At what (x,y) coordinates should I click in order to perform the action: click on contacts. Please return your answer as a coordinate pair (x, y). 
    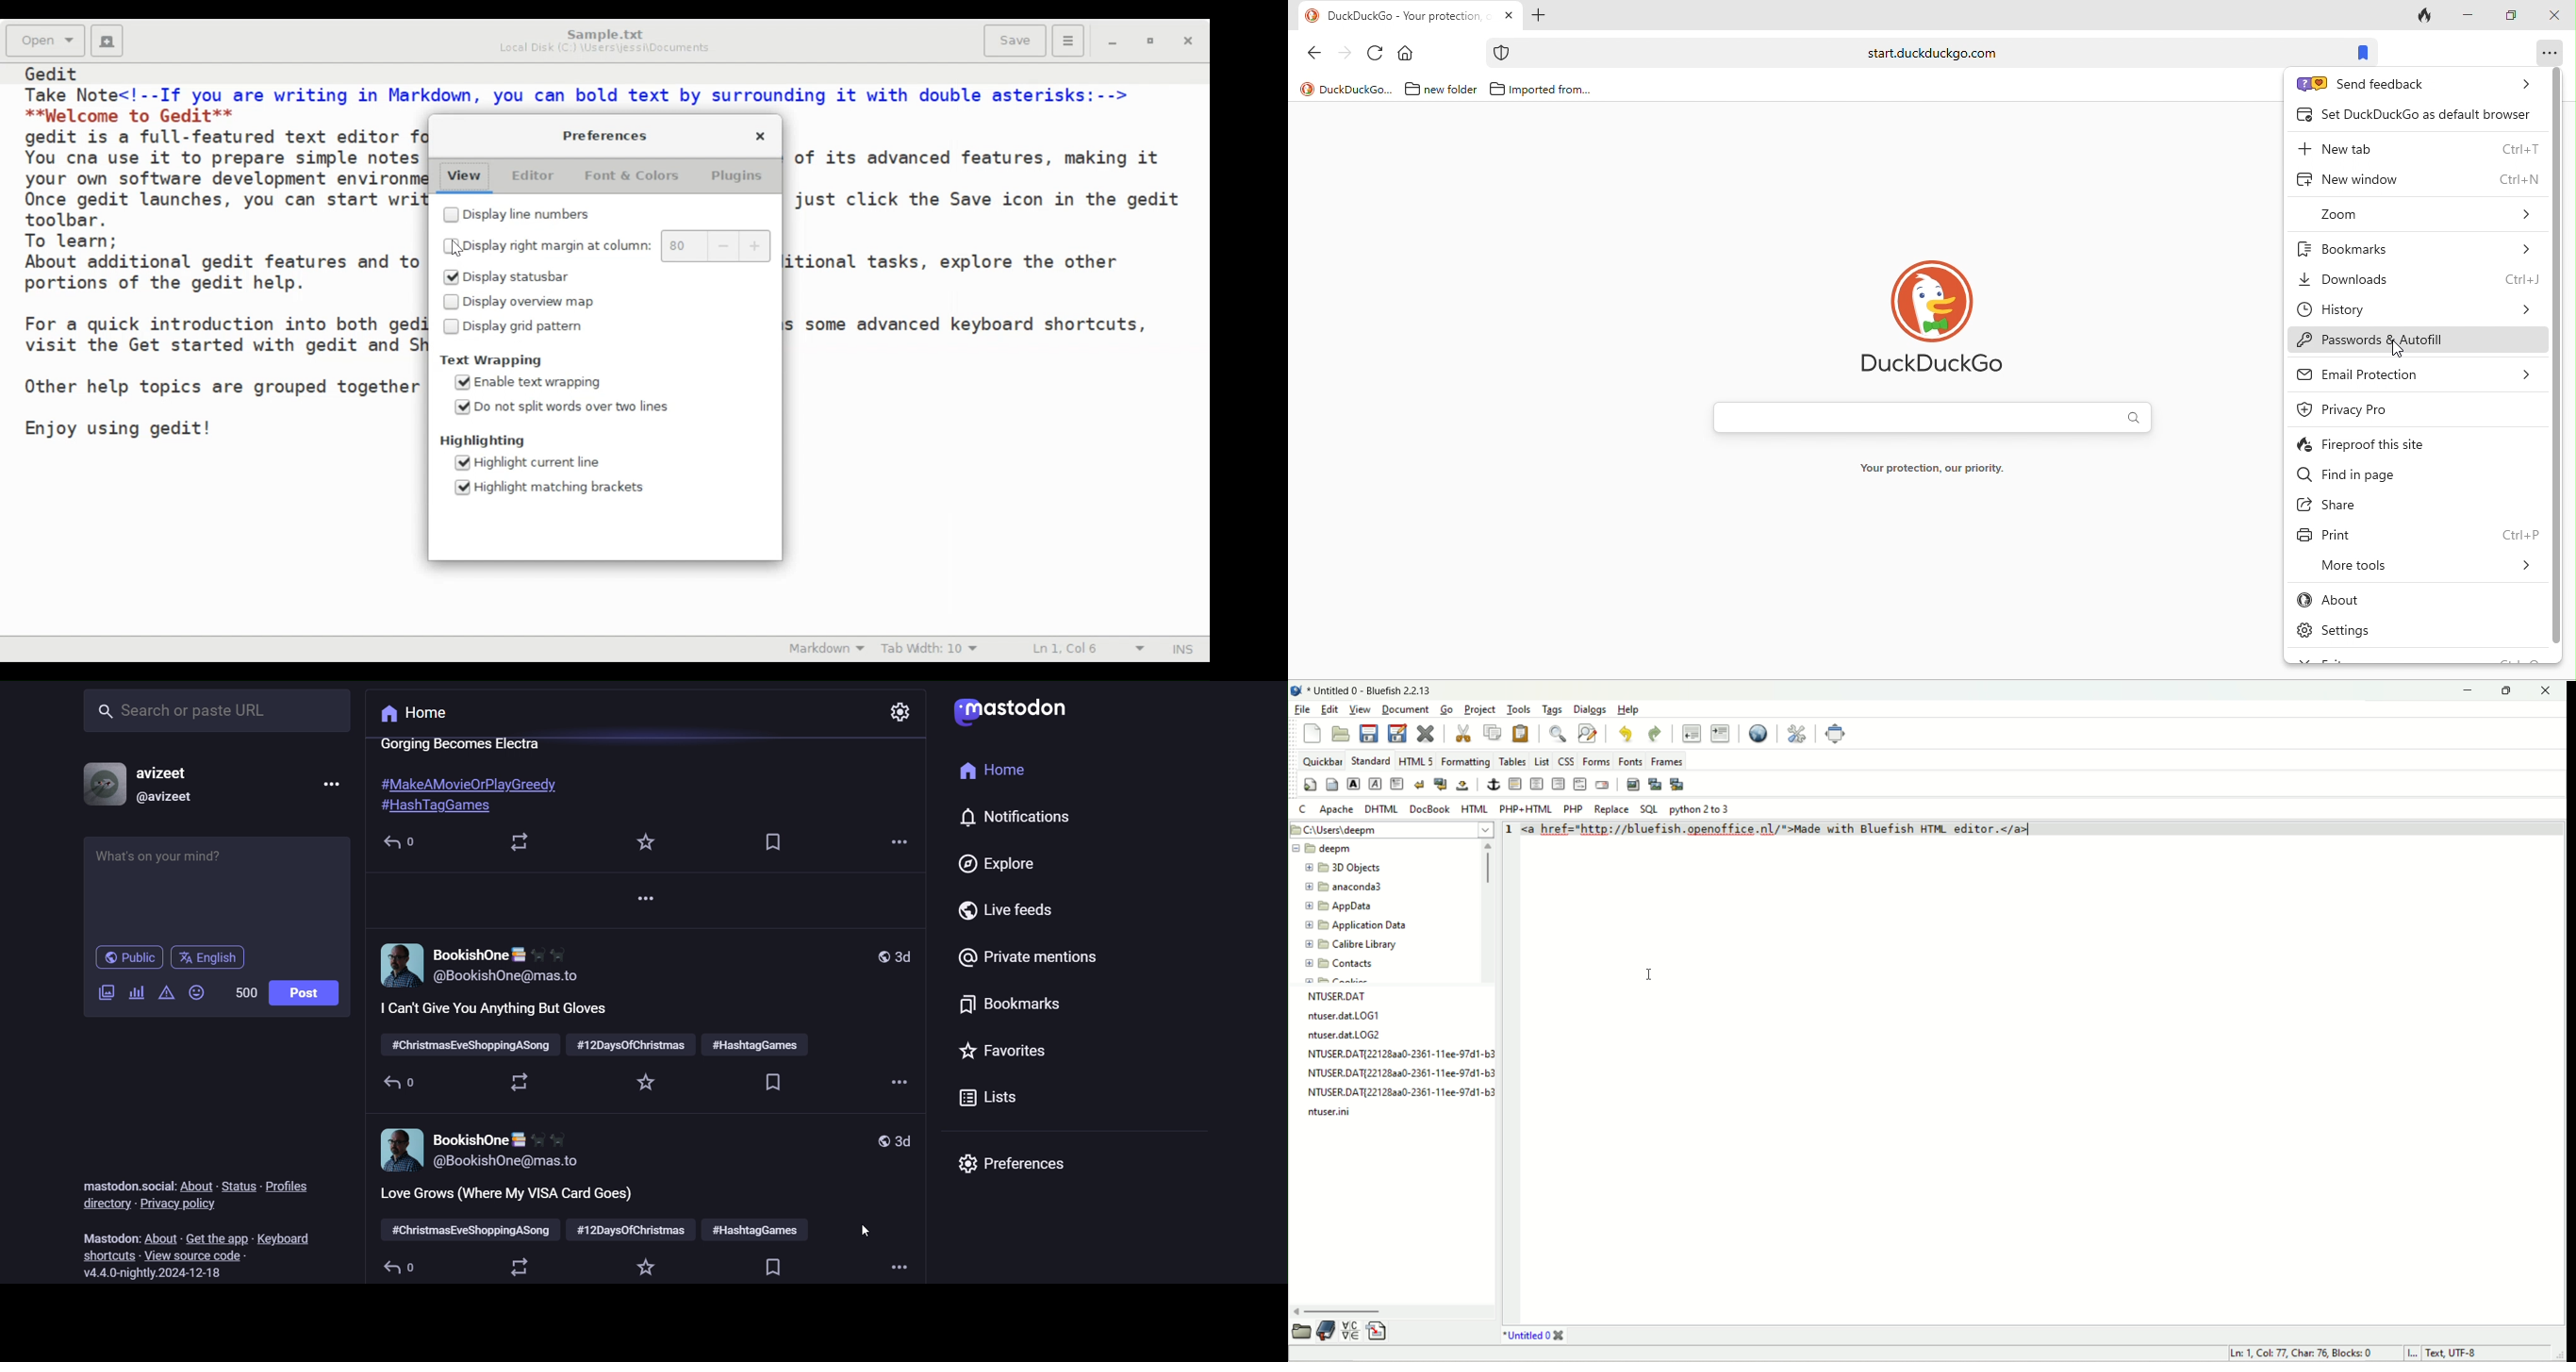
    Looking at the image, I should click on (1337, 966).